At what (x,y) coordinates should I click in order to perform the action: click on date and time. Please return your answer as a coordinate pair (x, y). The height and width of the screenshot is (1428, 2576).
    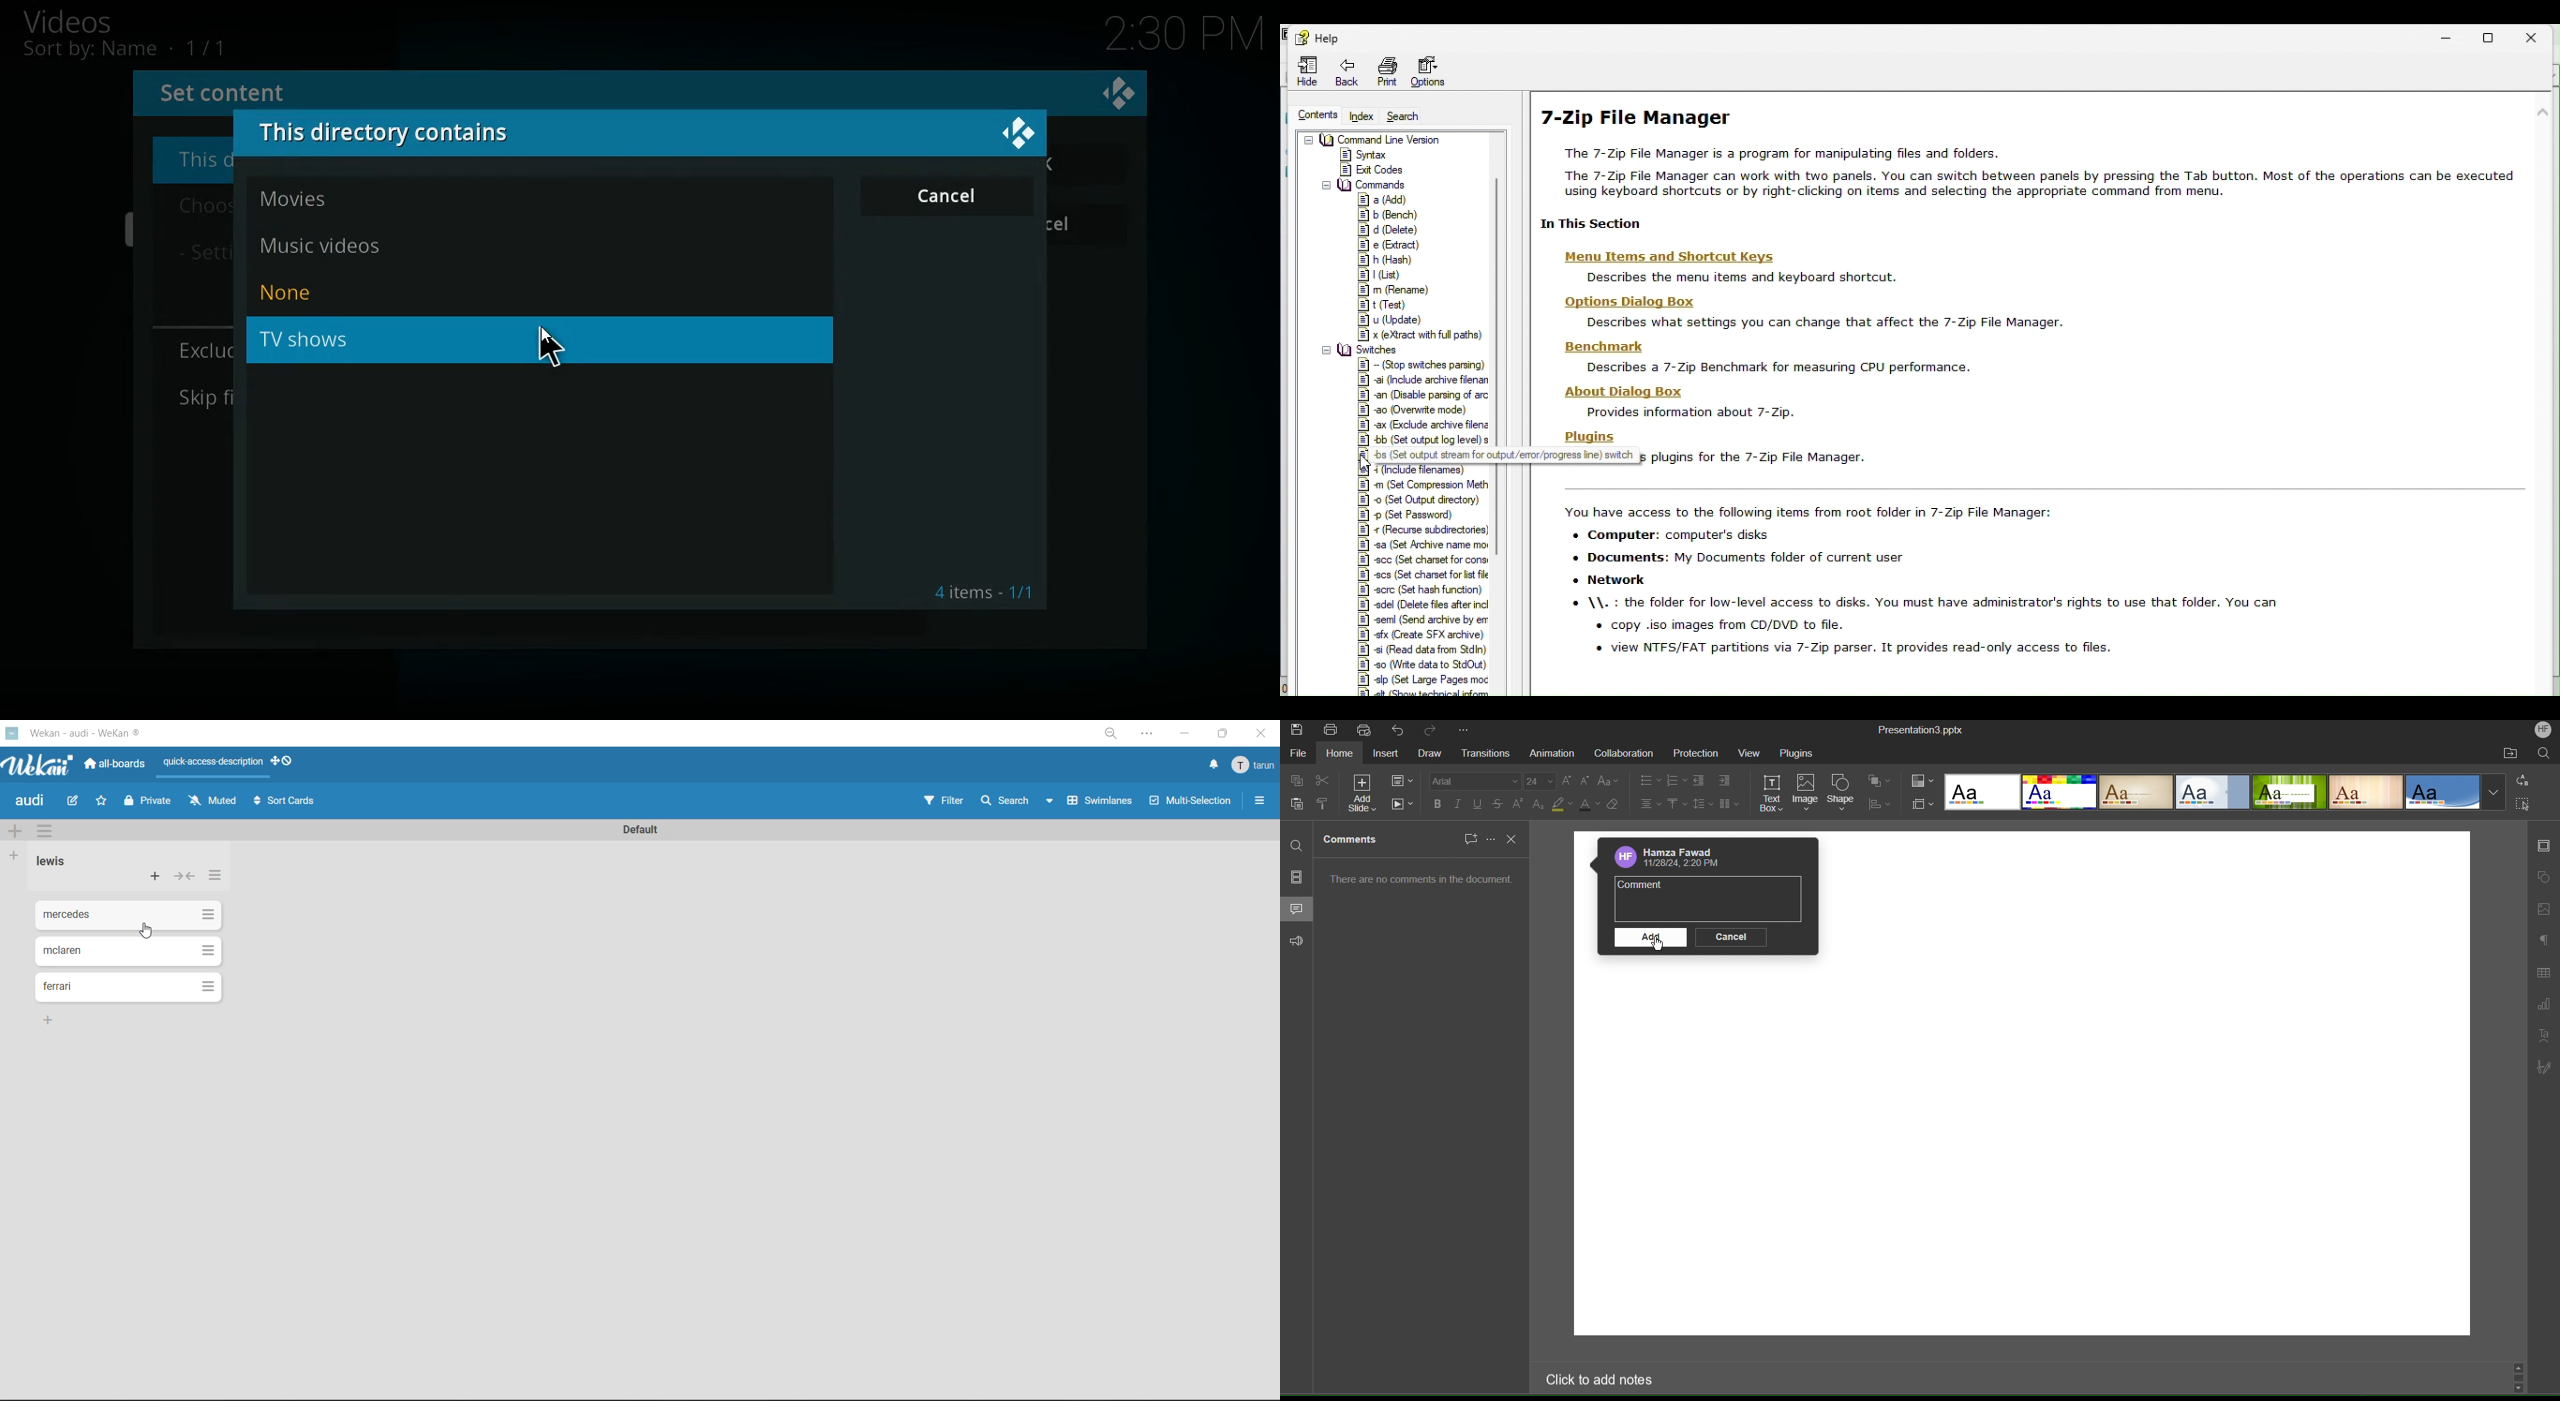
    Looking at the image, I should click on (1683, 865).